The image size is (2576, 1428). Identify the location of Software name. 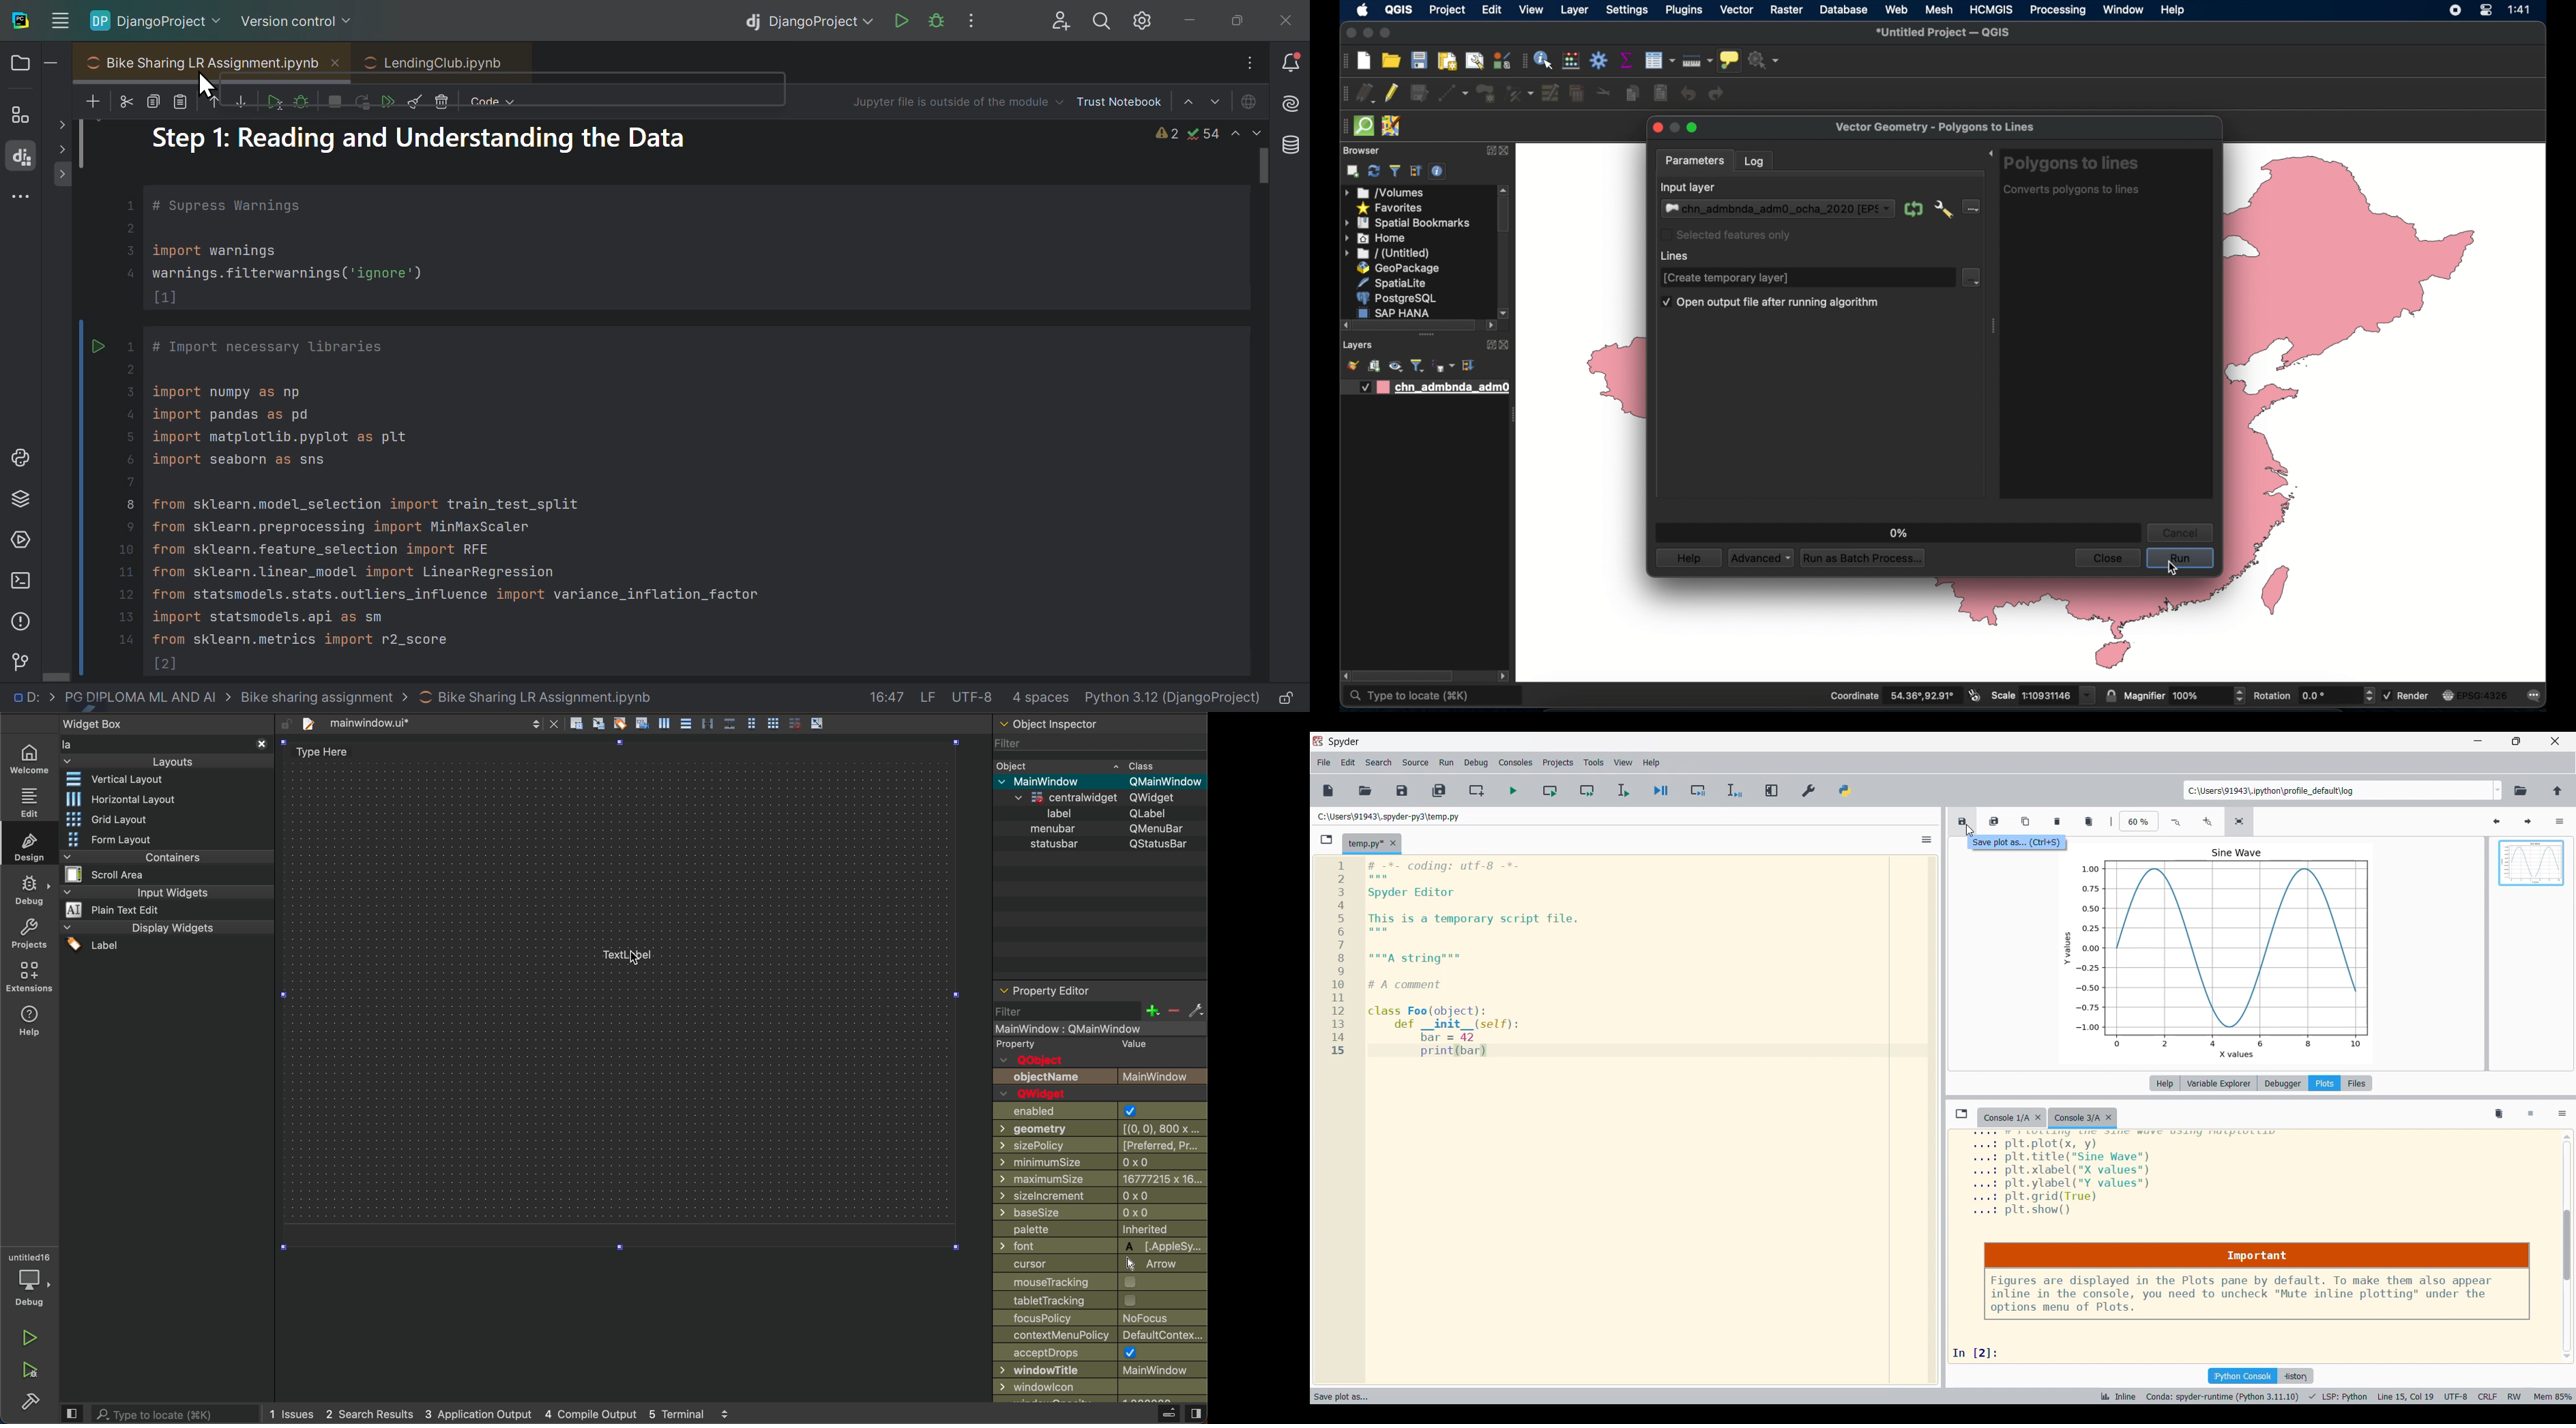
(1343, 742).